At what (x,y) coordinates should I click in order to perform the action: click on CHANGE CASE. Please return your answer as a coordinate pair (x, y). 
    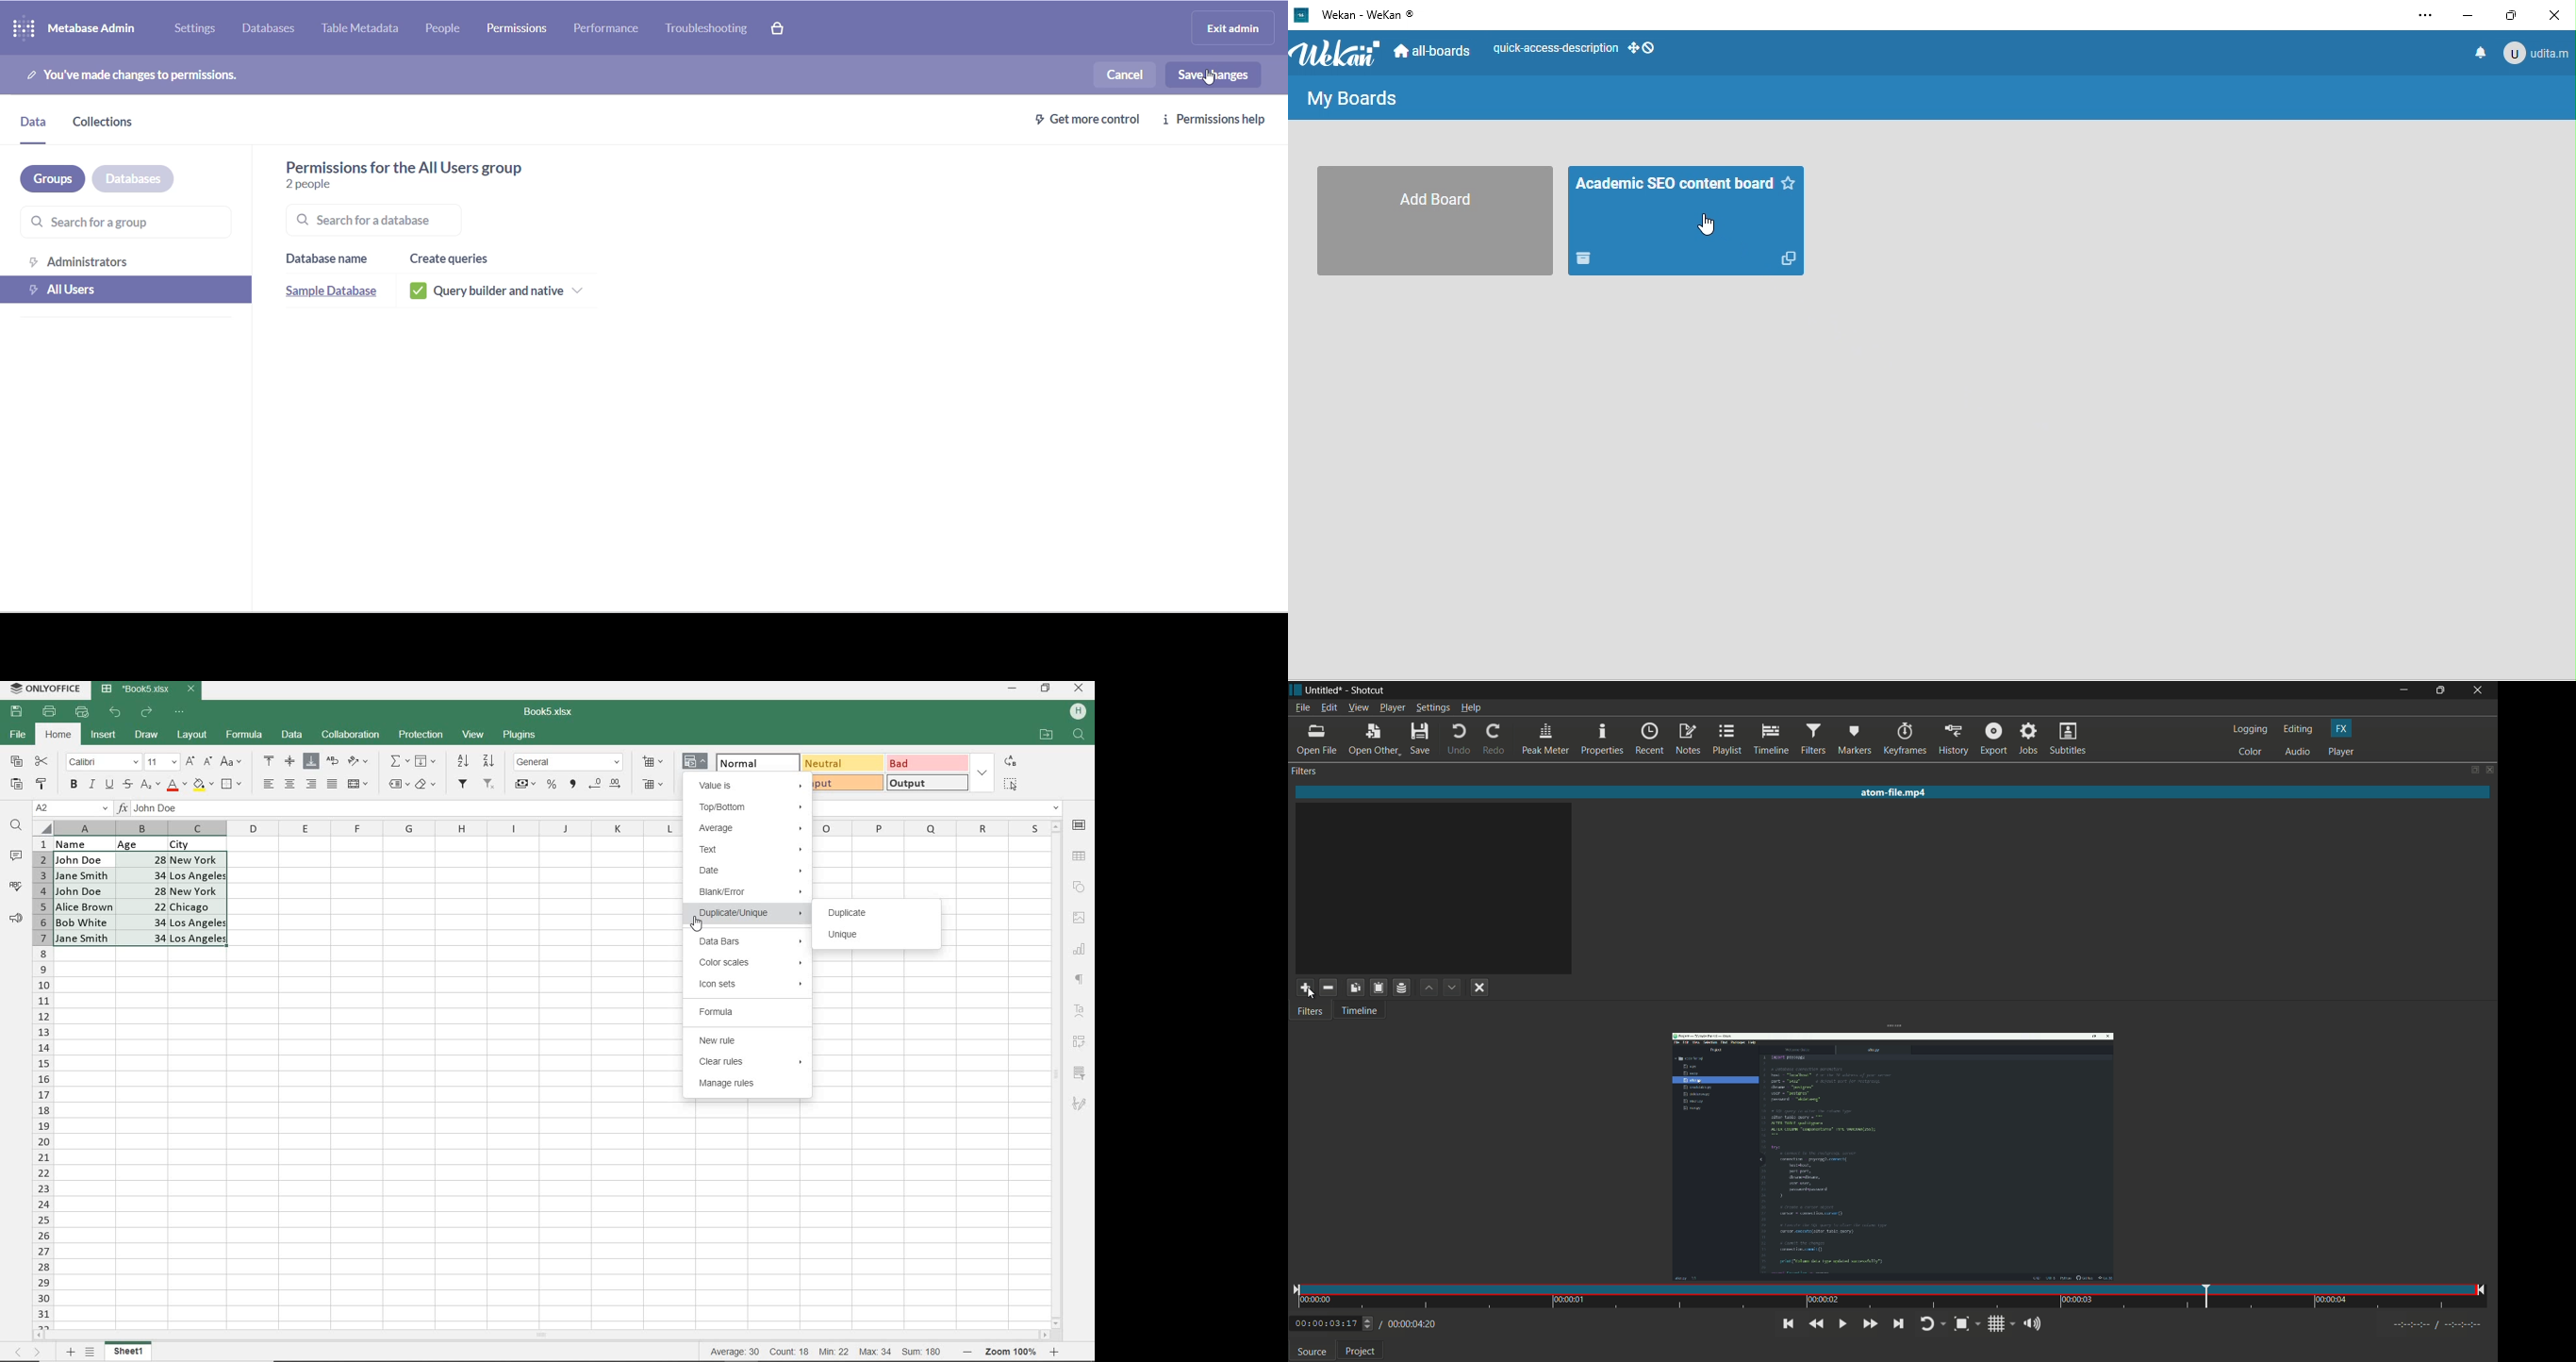
    Looking at the image, I should click on (232, 762).